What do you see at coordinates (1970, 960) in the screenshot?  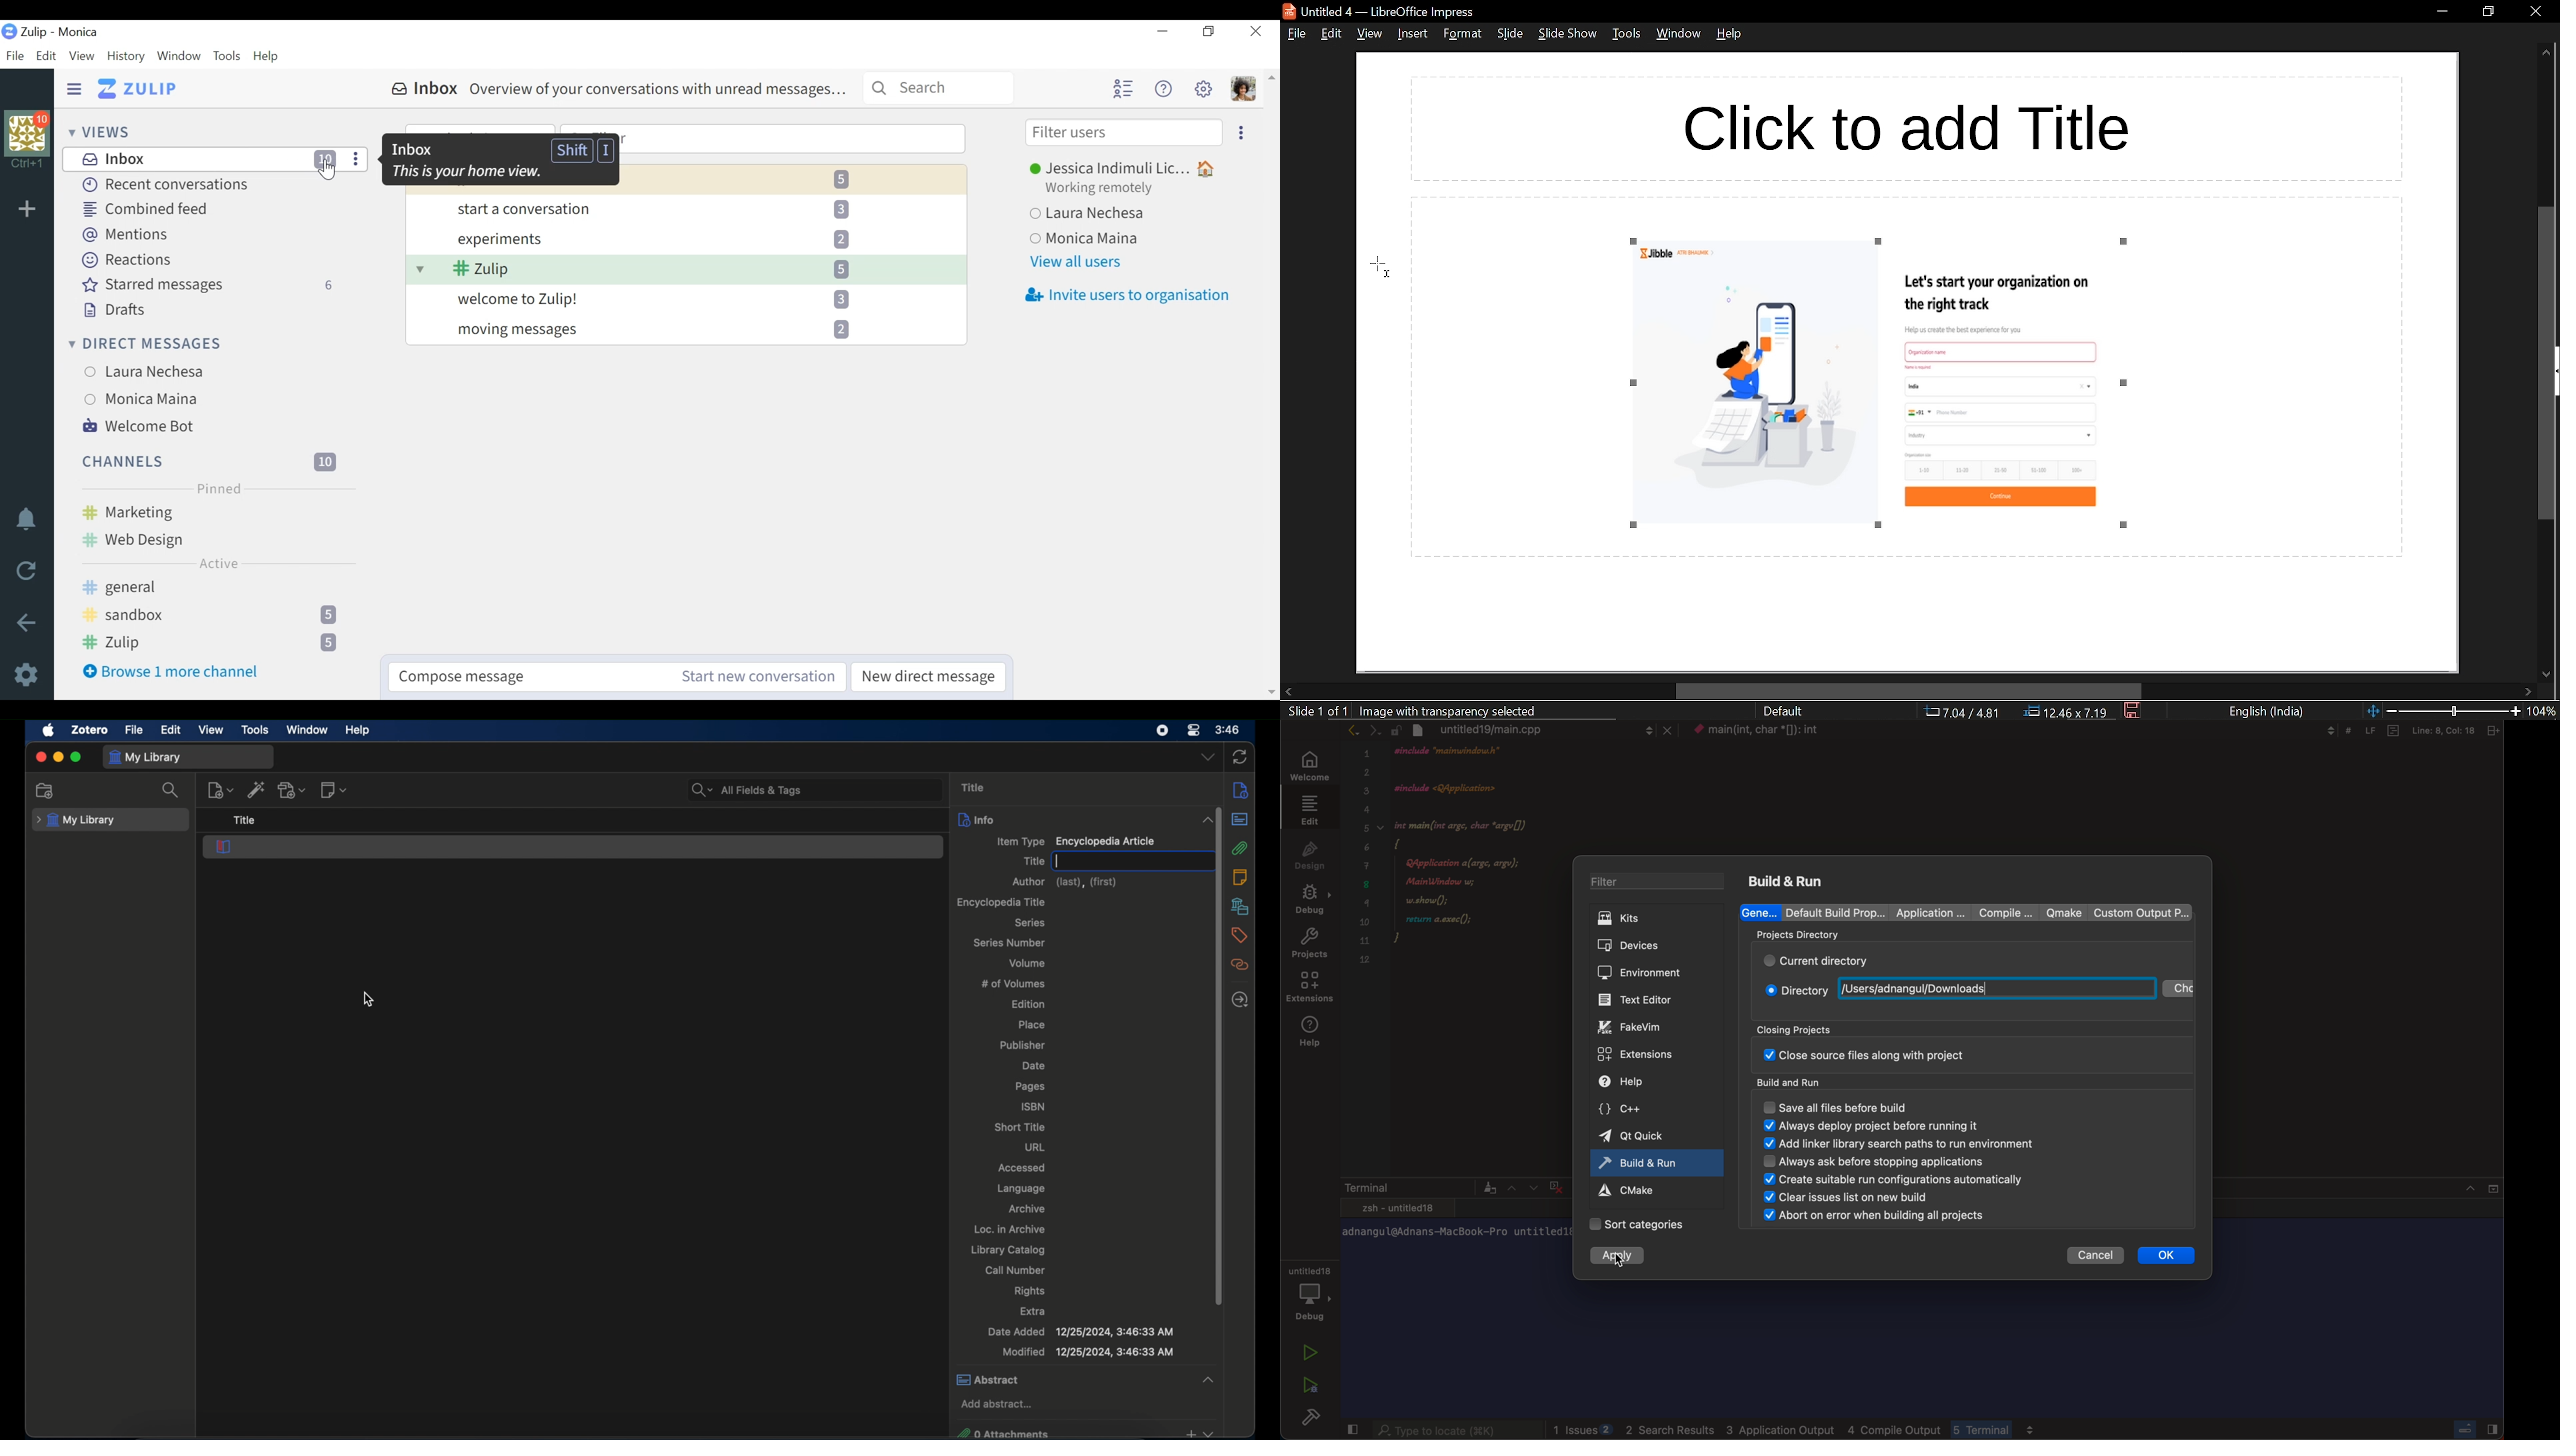 I see `current directory` at bounding box center [1970, 960].